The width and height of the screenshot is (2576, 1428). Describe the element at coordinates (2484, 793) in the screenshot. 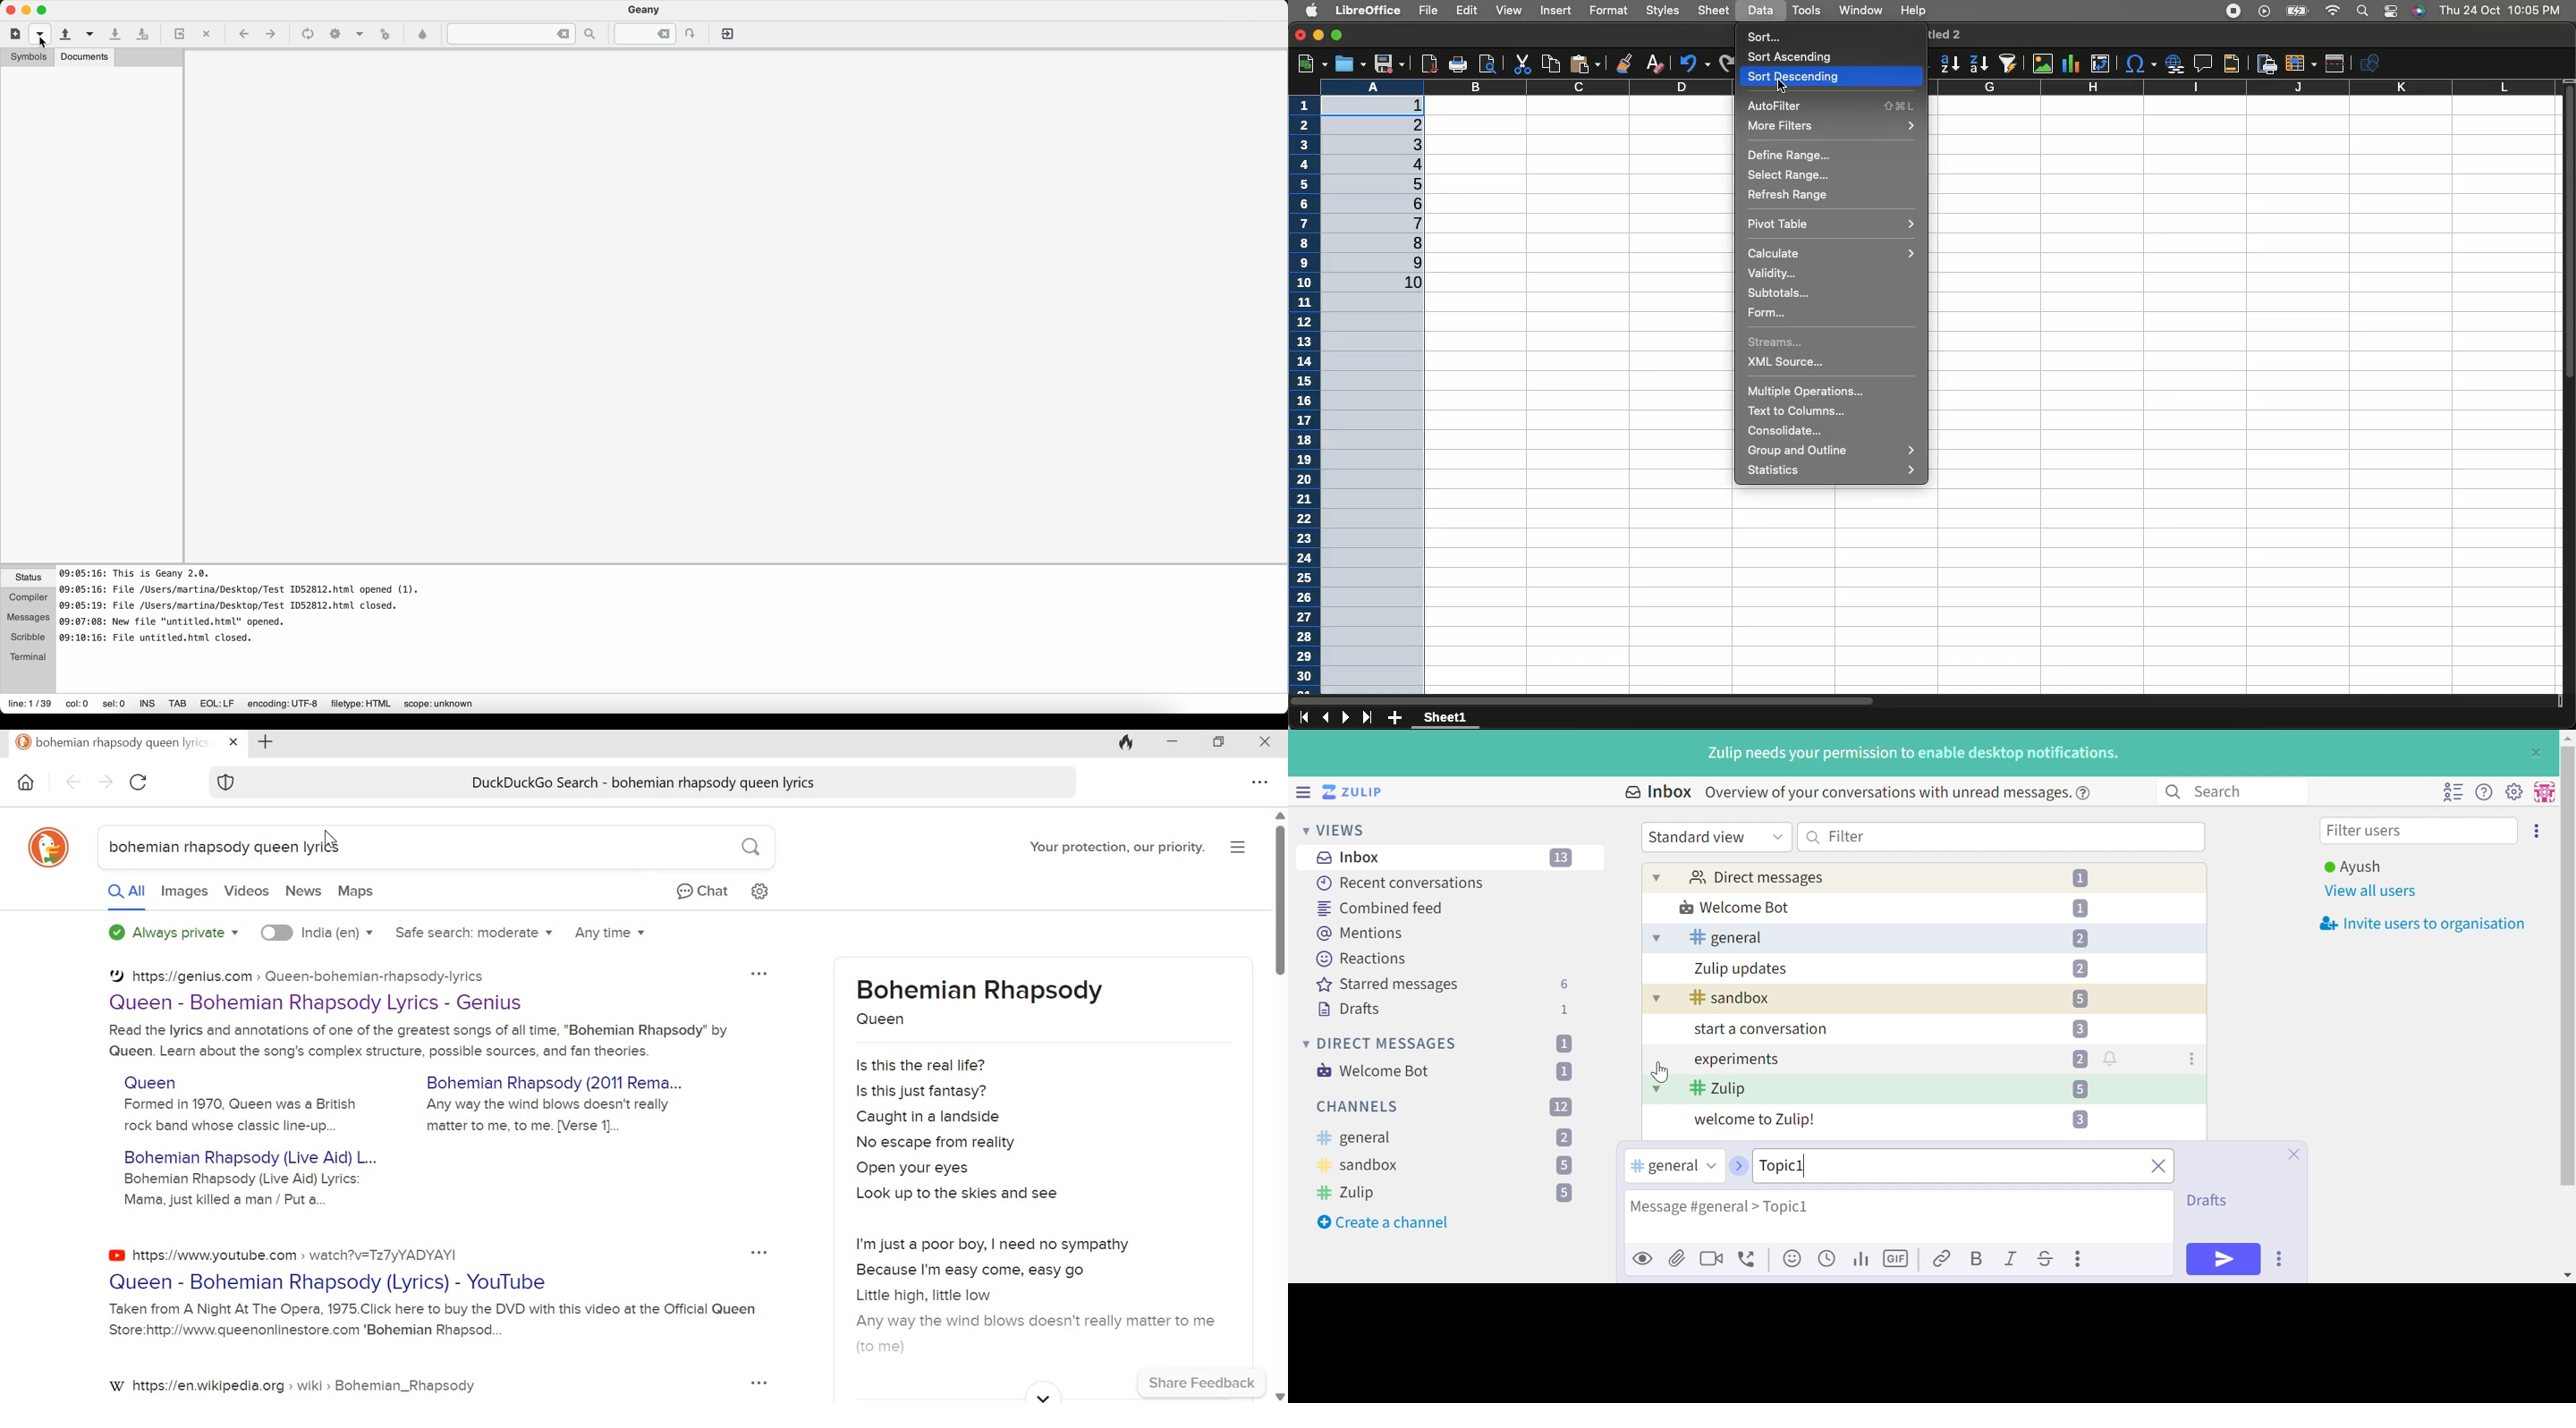

I see `Help menu` at that location.